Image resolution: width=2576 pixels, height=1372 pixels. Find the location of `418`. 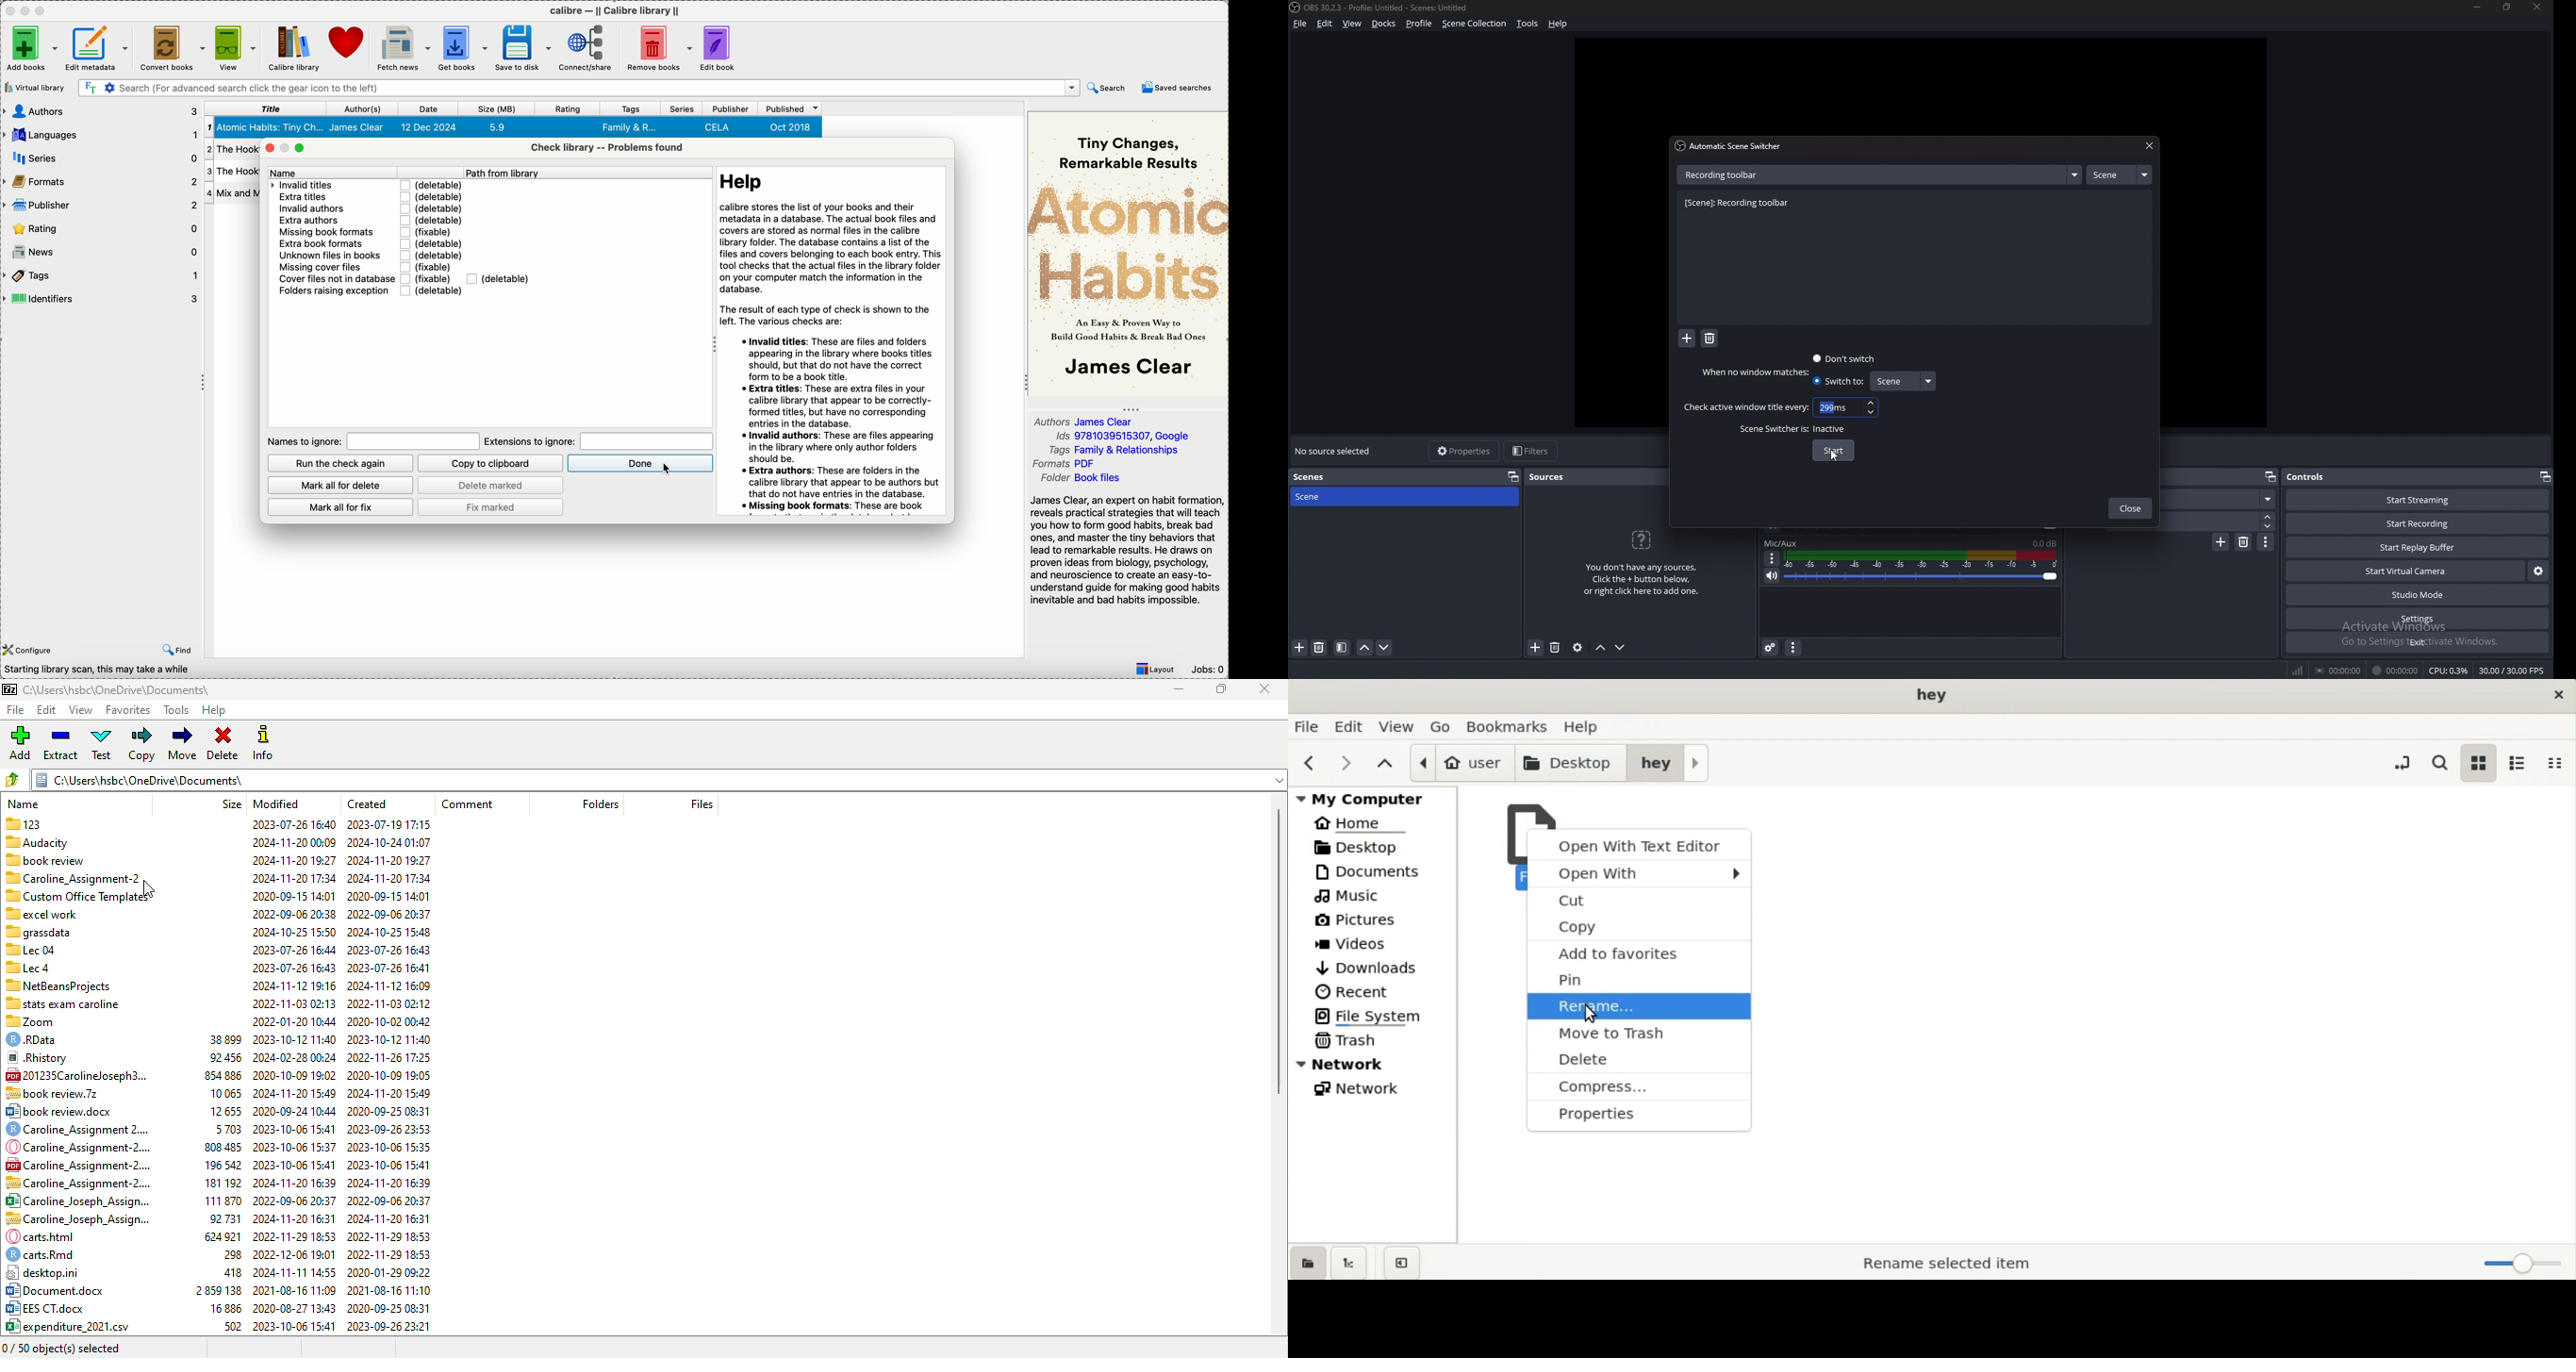

418 is located at coordinates (228, 1272).